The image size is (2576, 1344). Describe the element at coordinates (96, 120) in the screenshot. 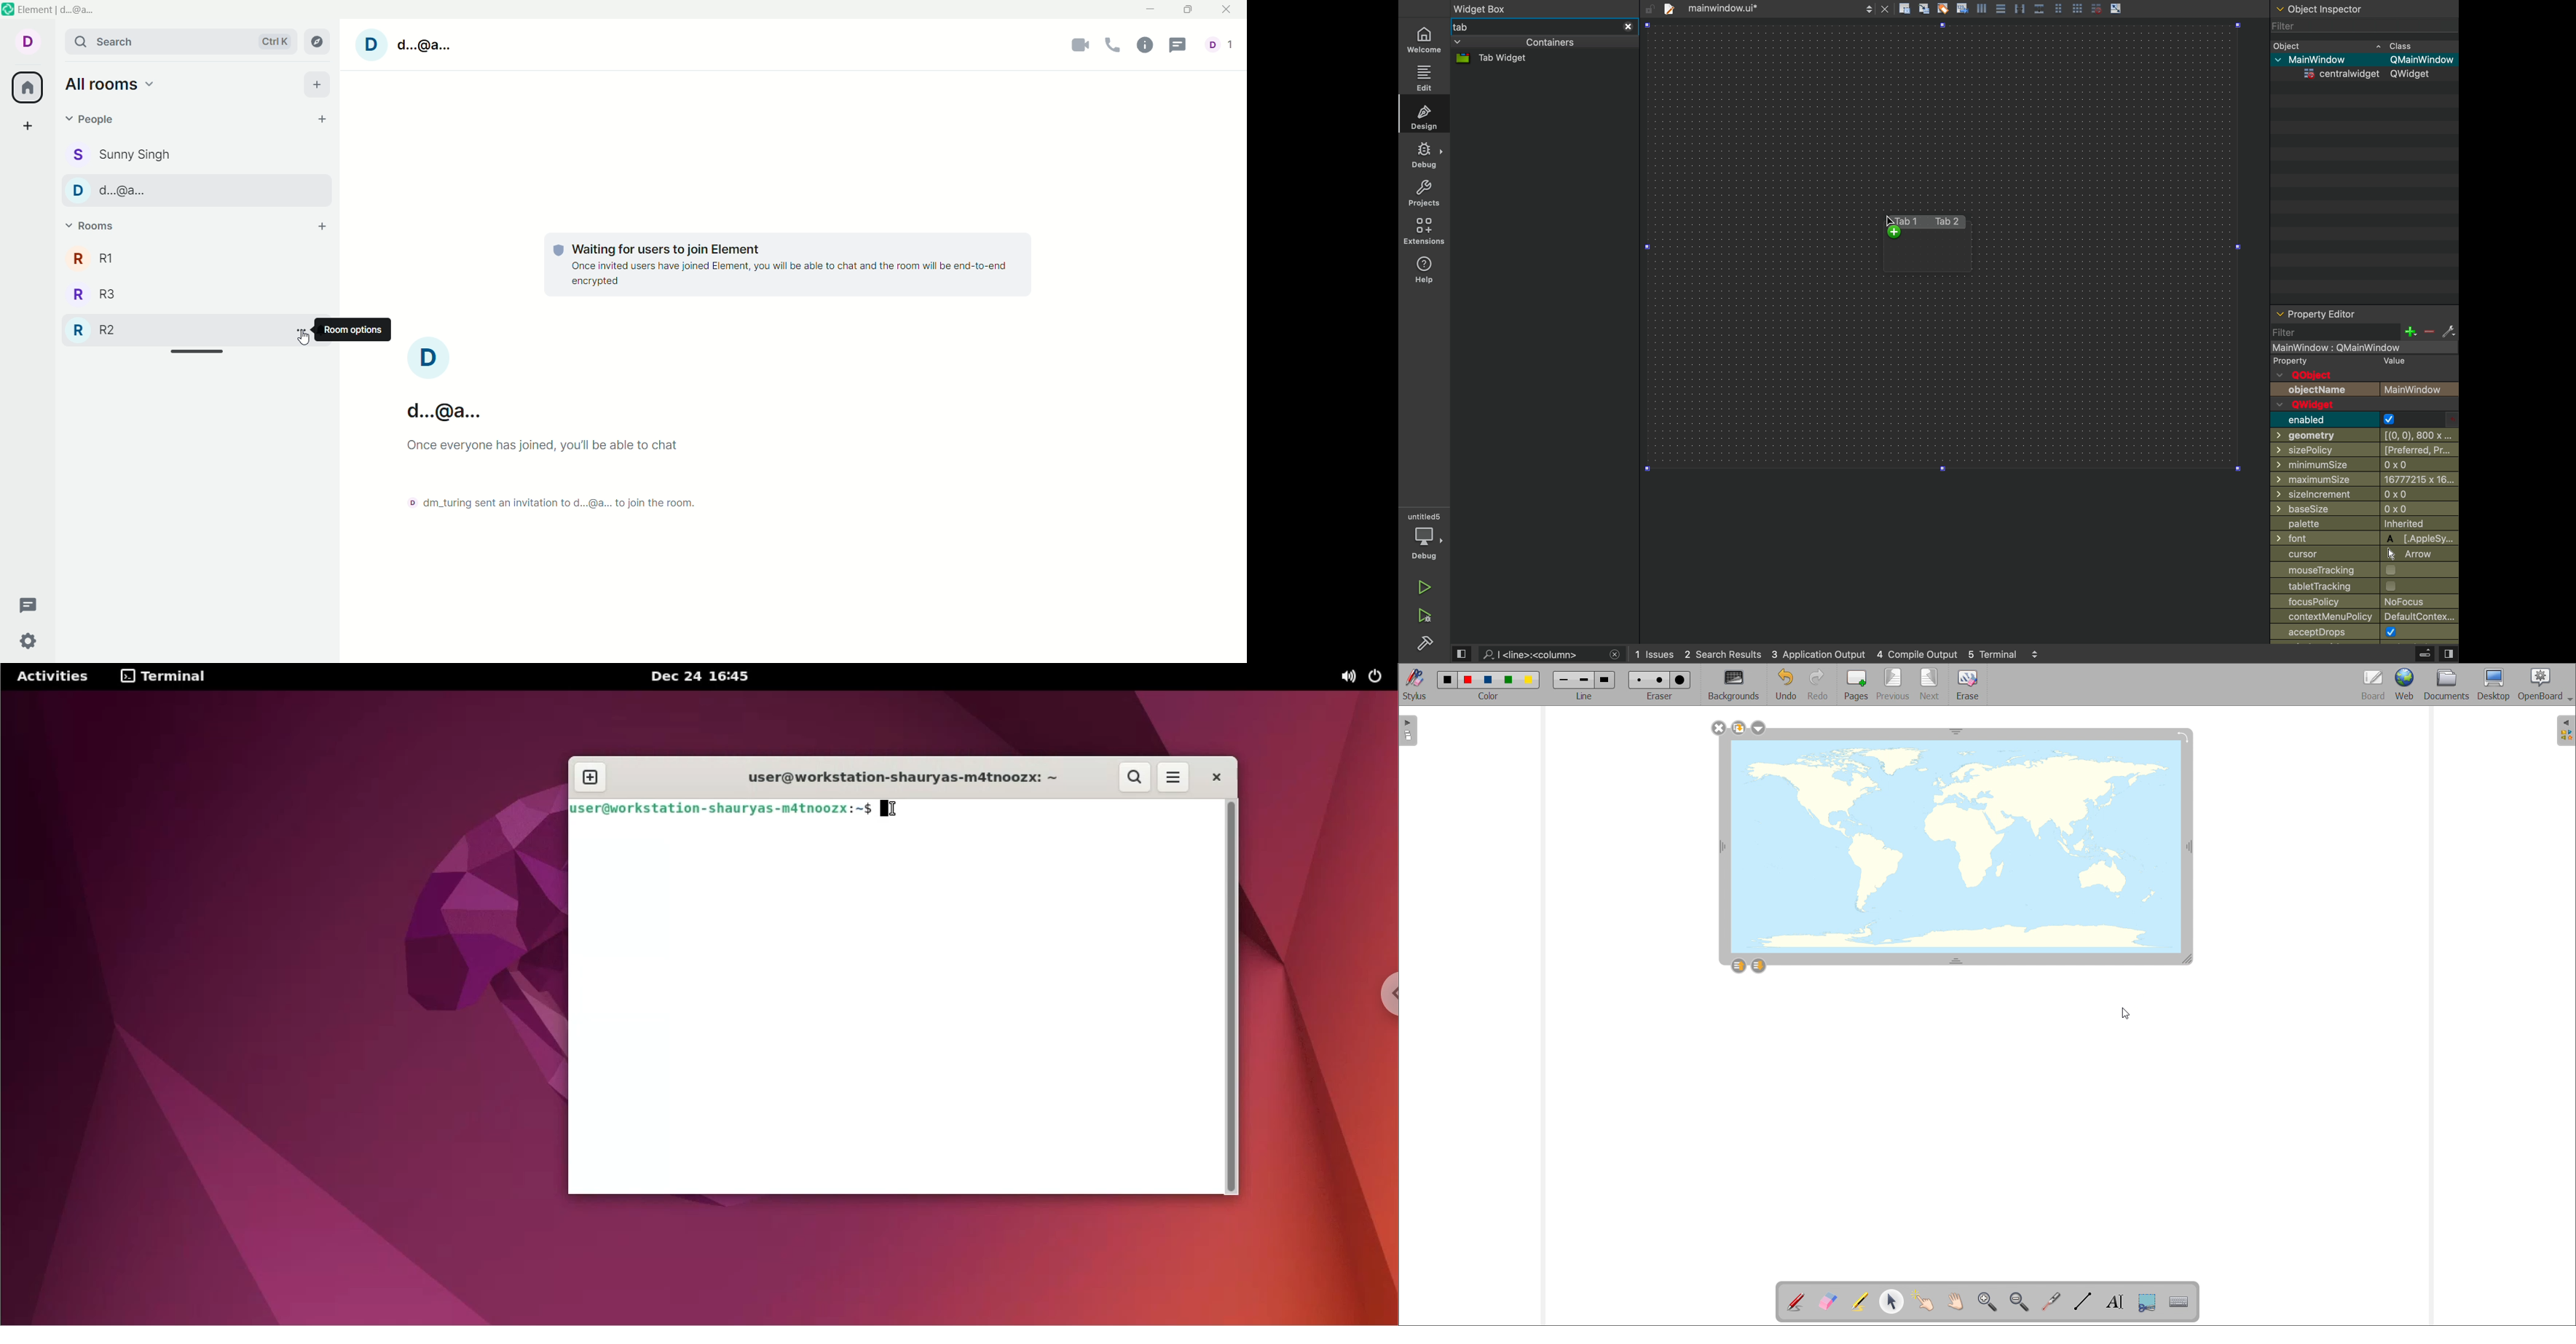

I see `people` at that location.